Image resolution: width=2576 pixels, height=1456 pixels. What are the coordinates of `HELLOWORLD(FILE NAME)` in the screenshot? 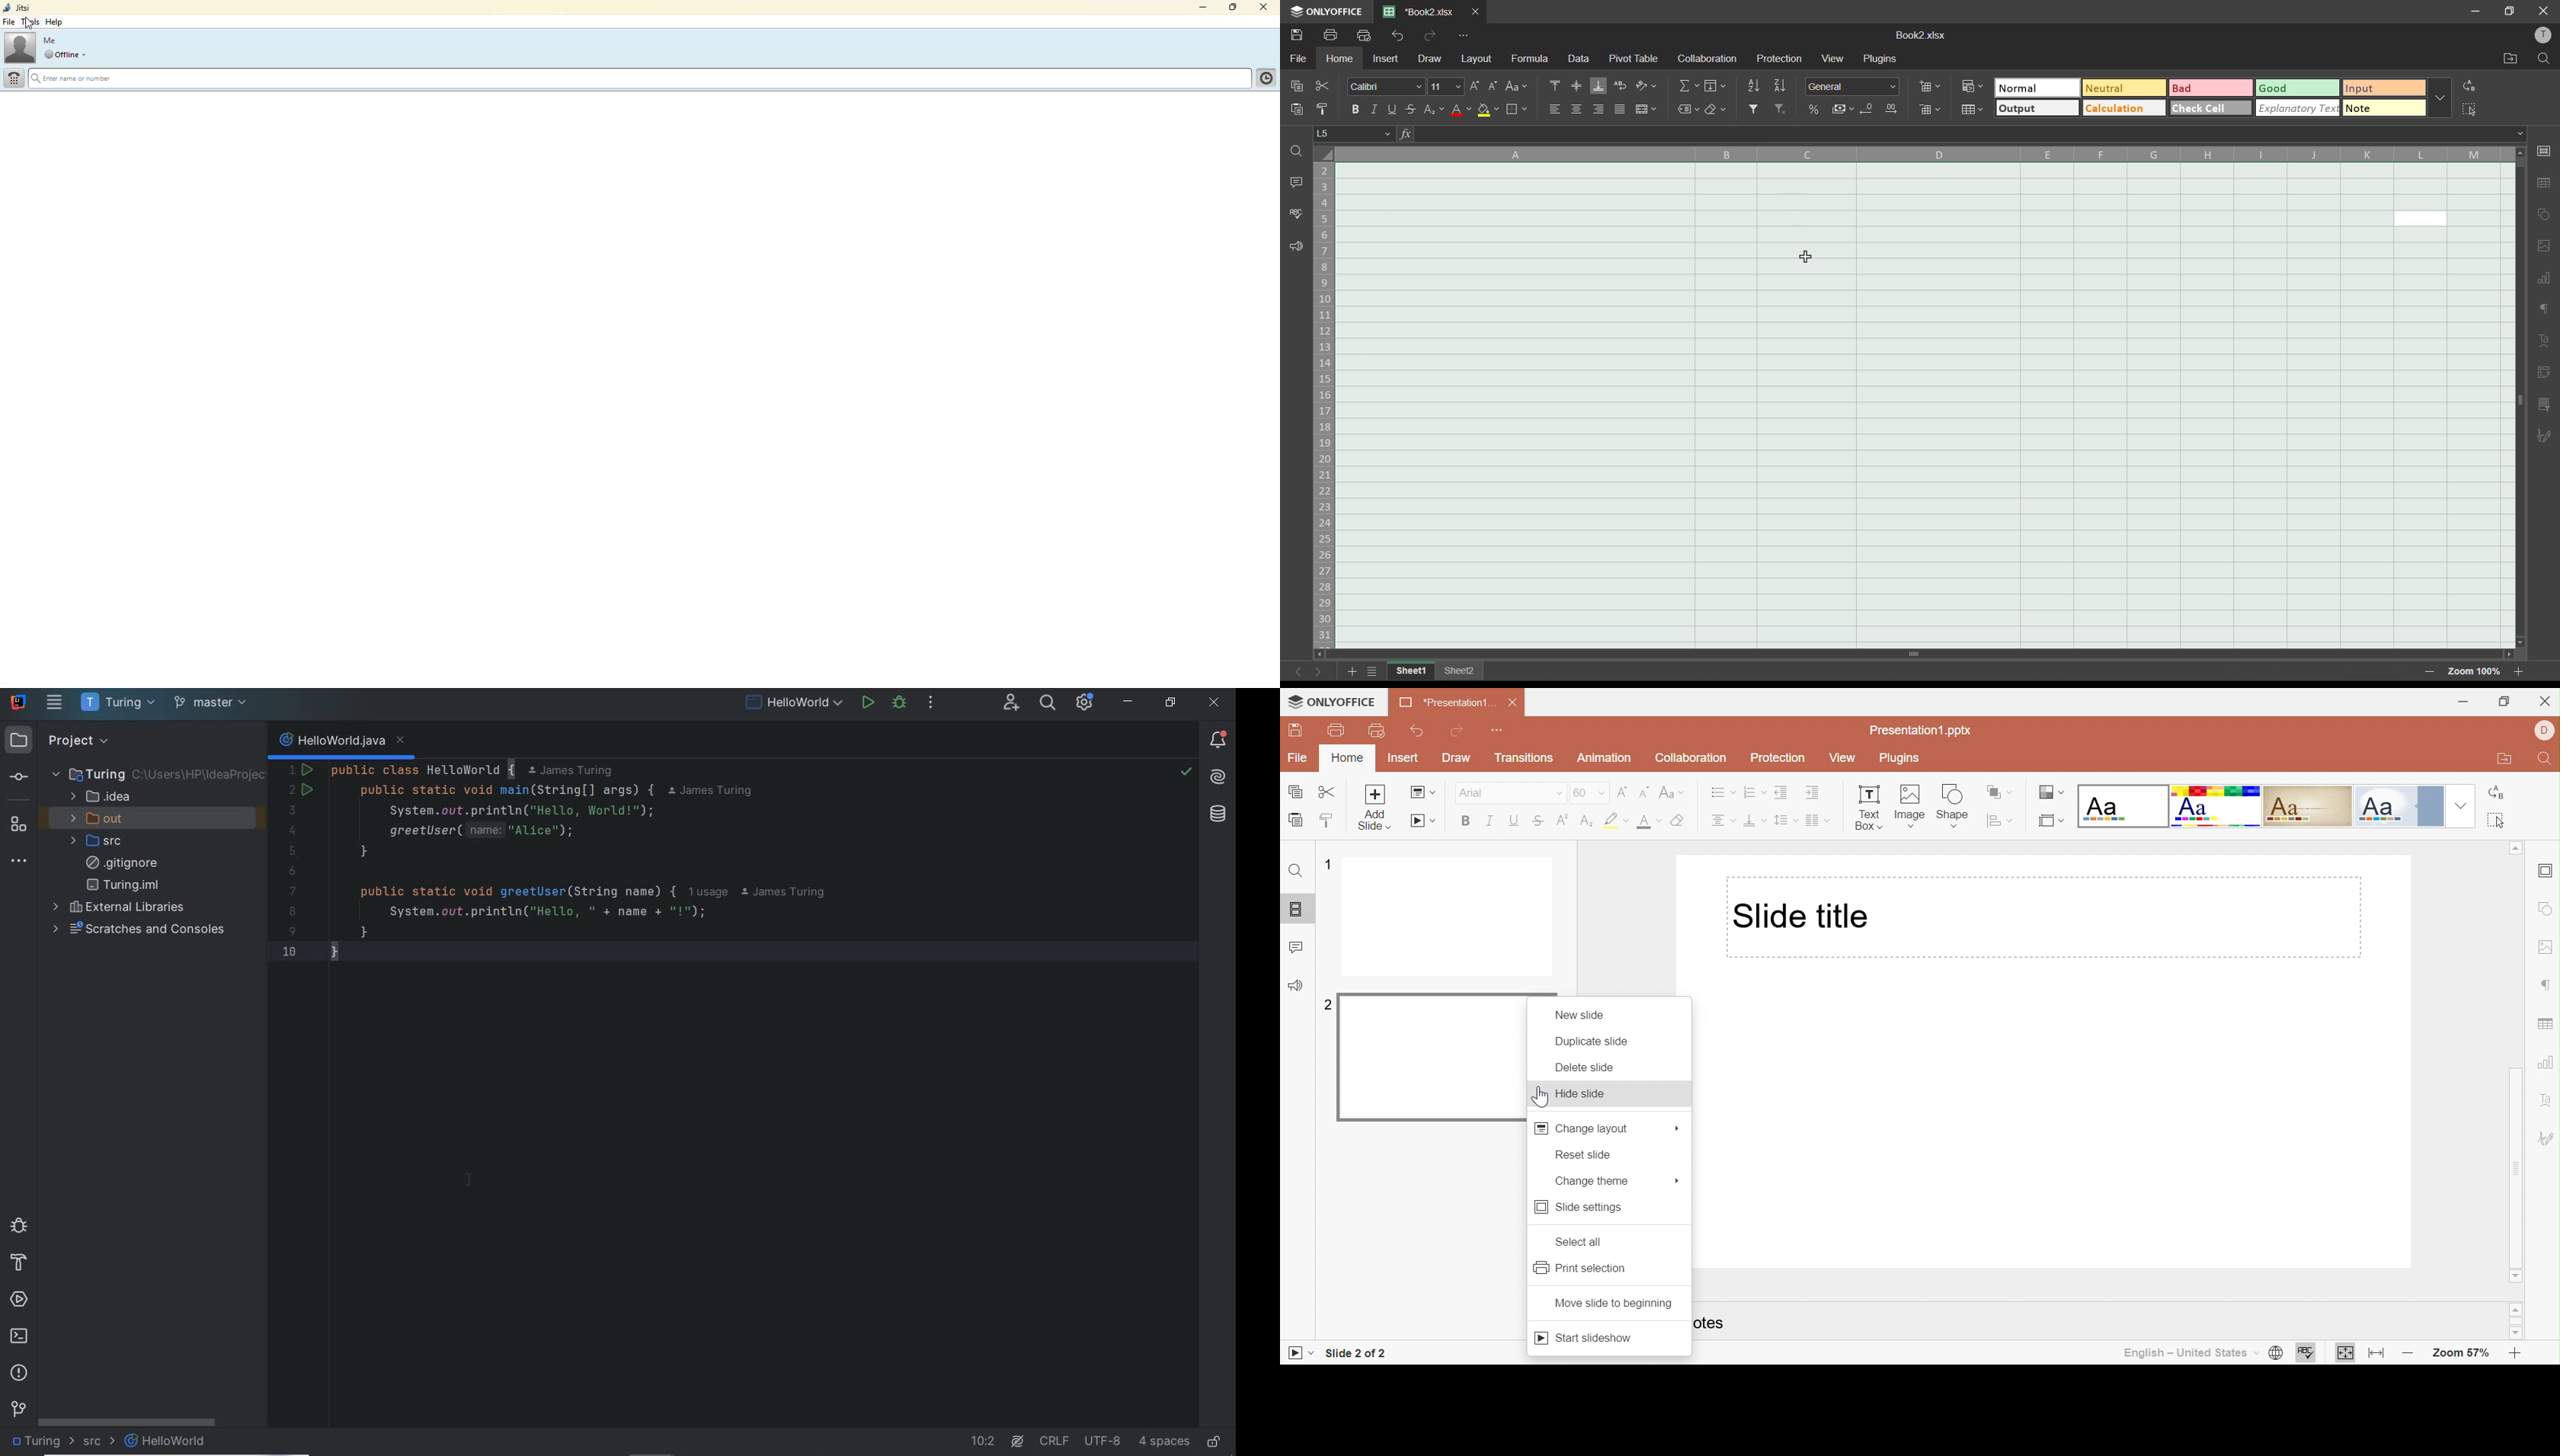 It's located at (170, 1441).